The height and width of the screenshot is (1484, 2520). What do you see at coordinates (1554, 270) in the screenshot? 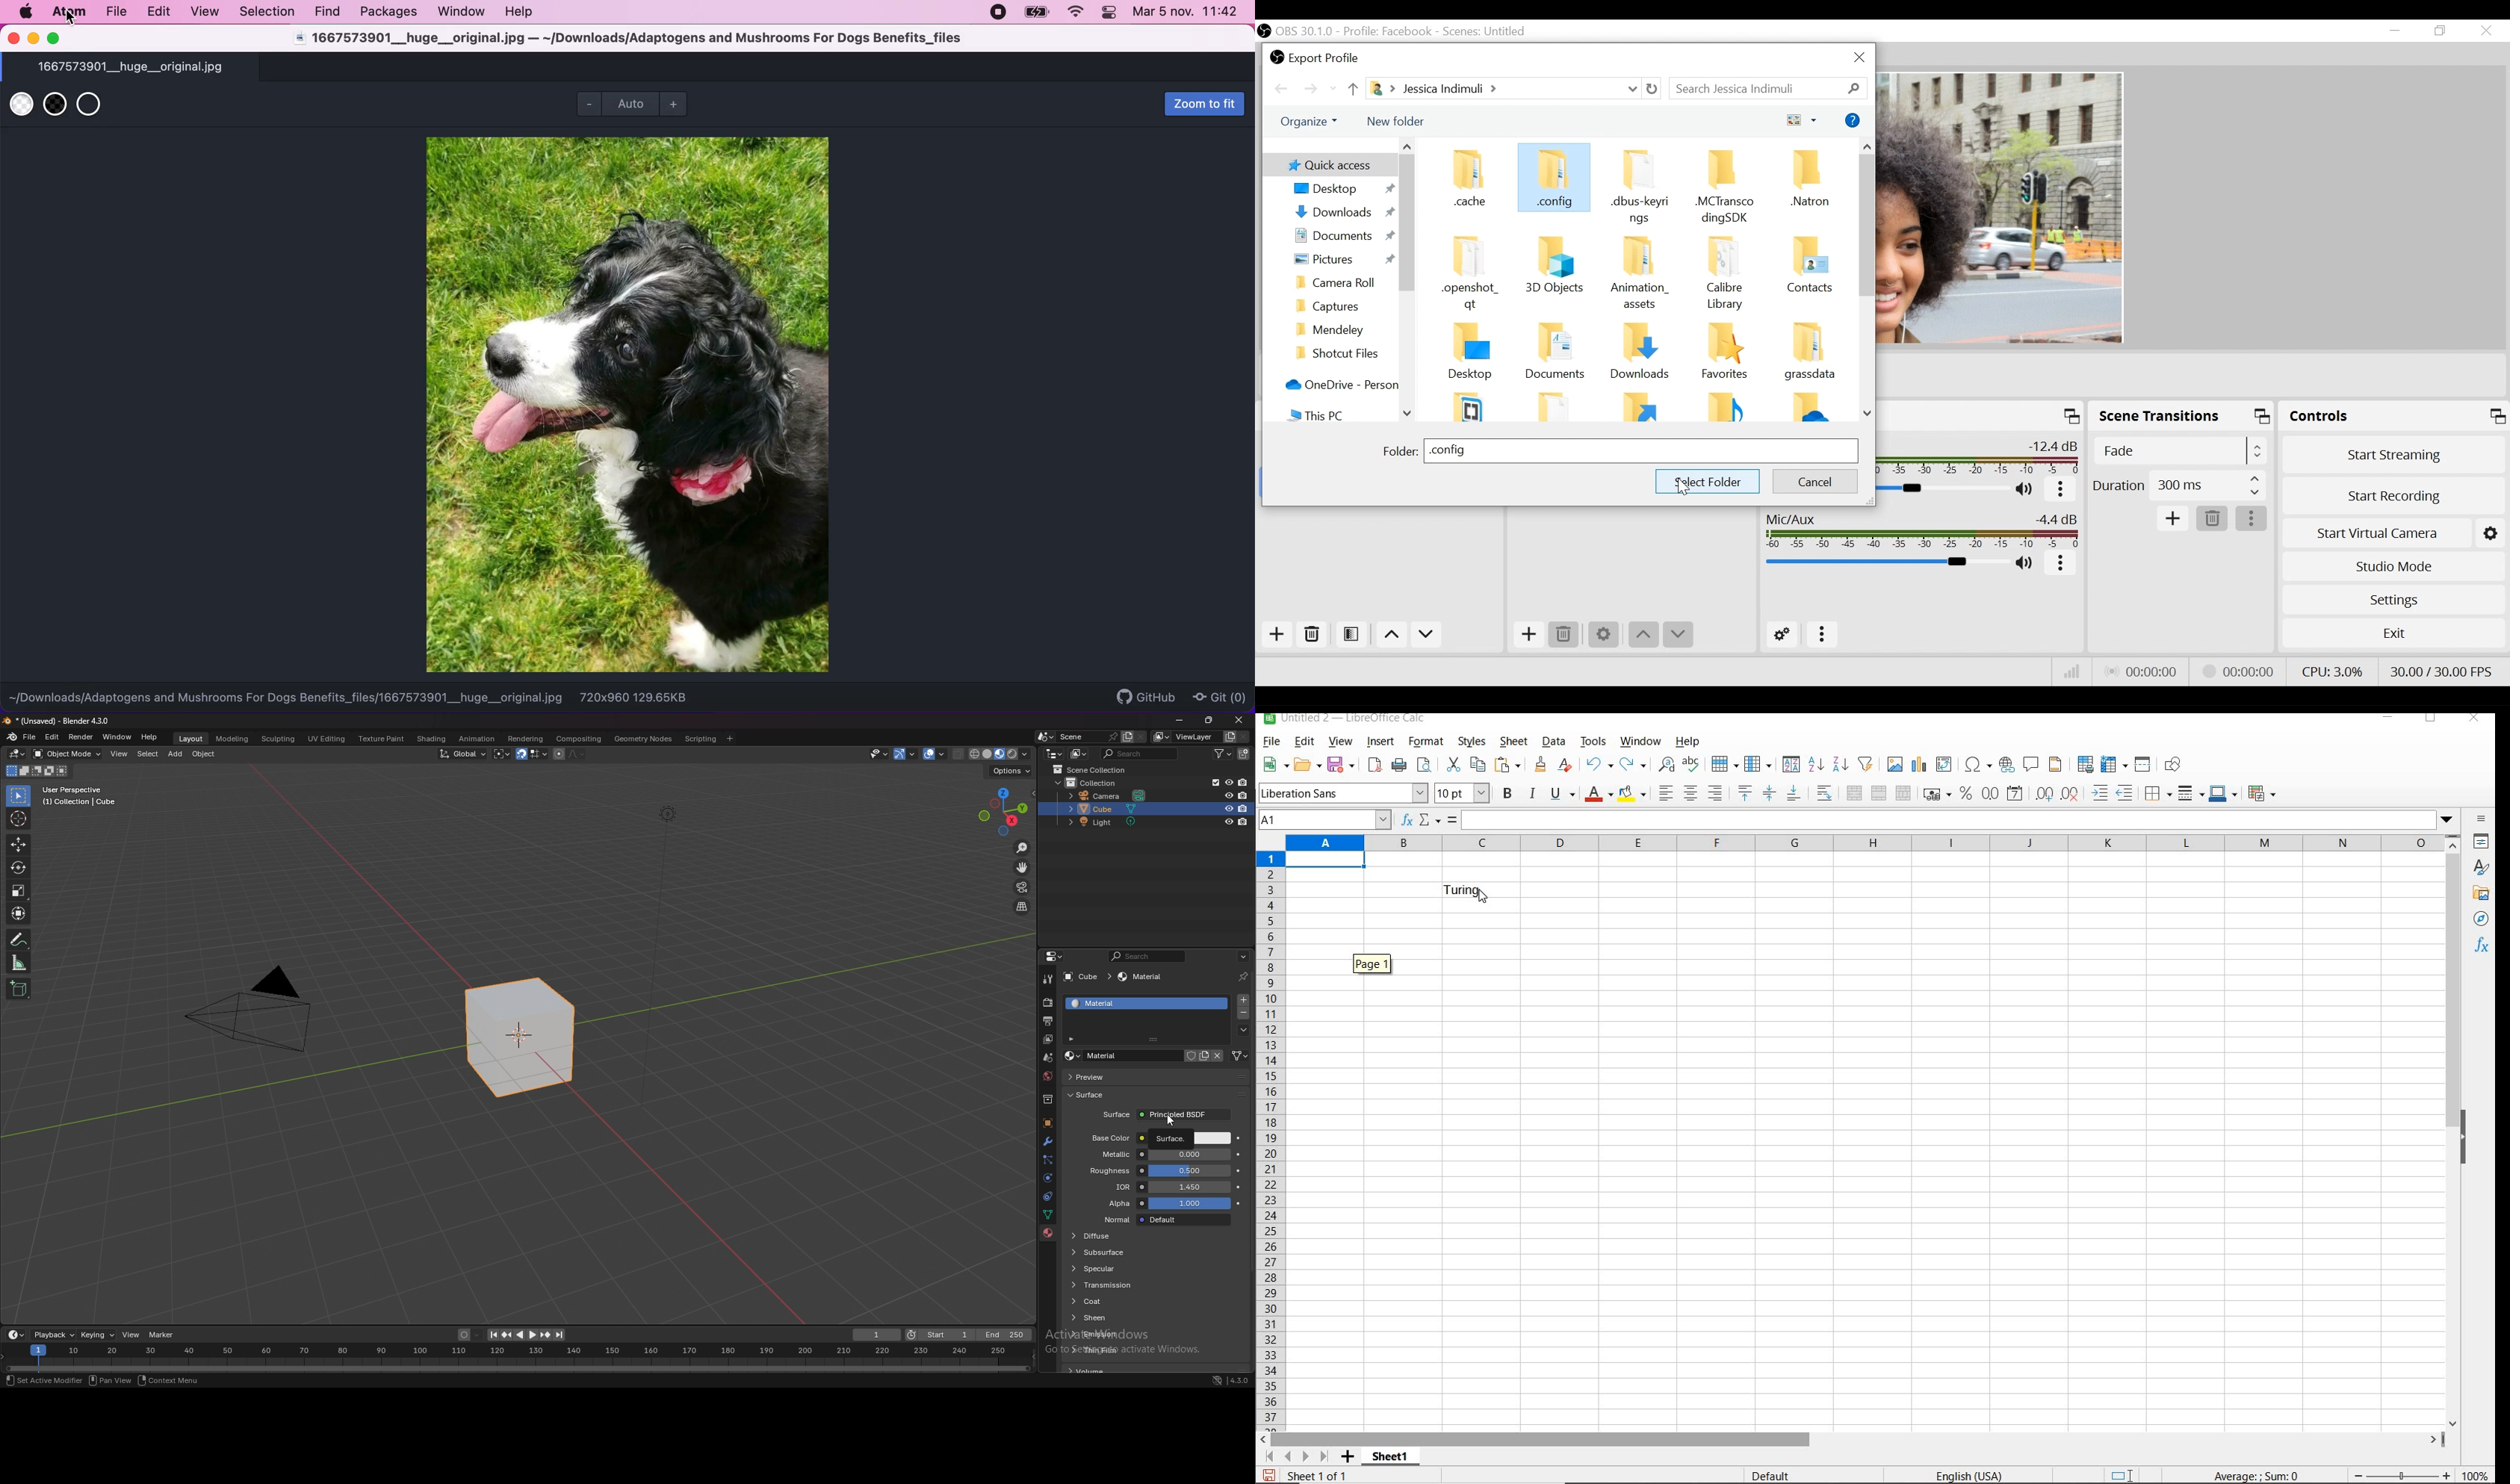
I see `` at bounding box center [1554, 270].